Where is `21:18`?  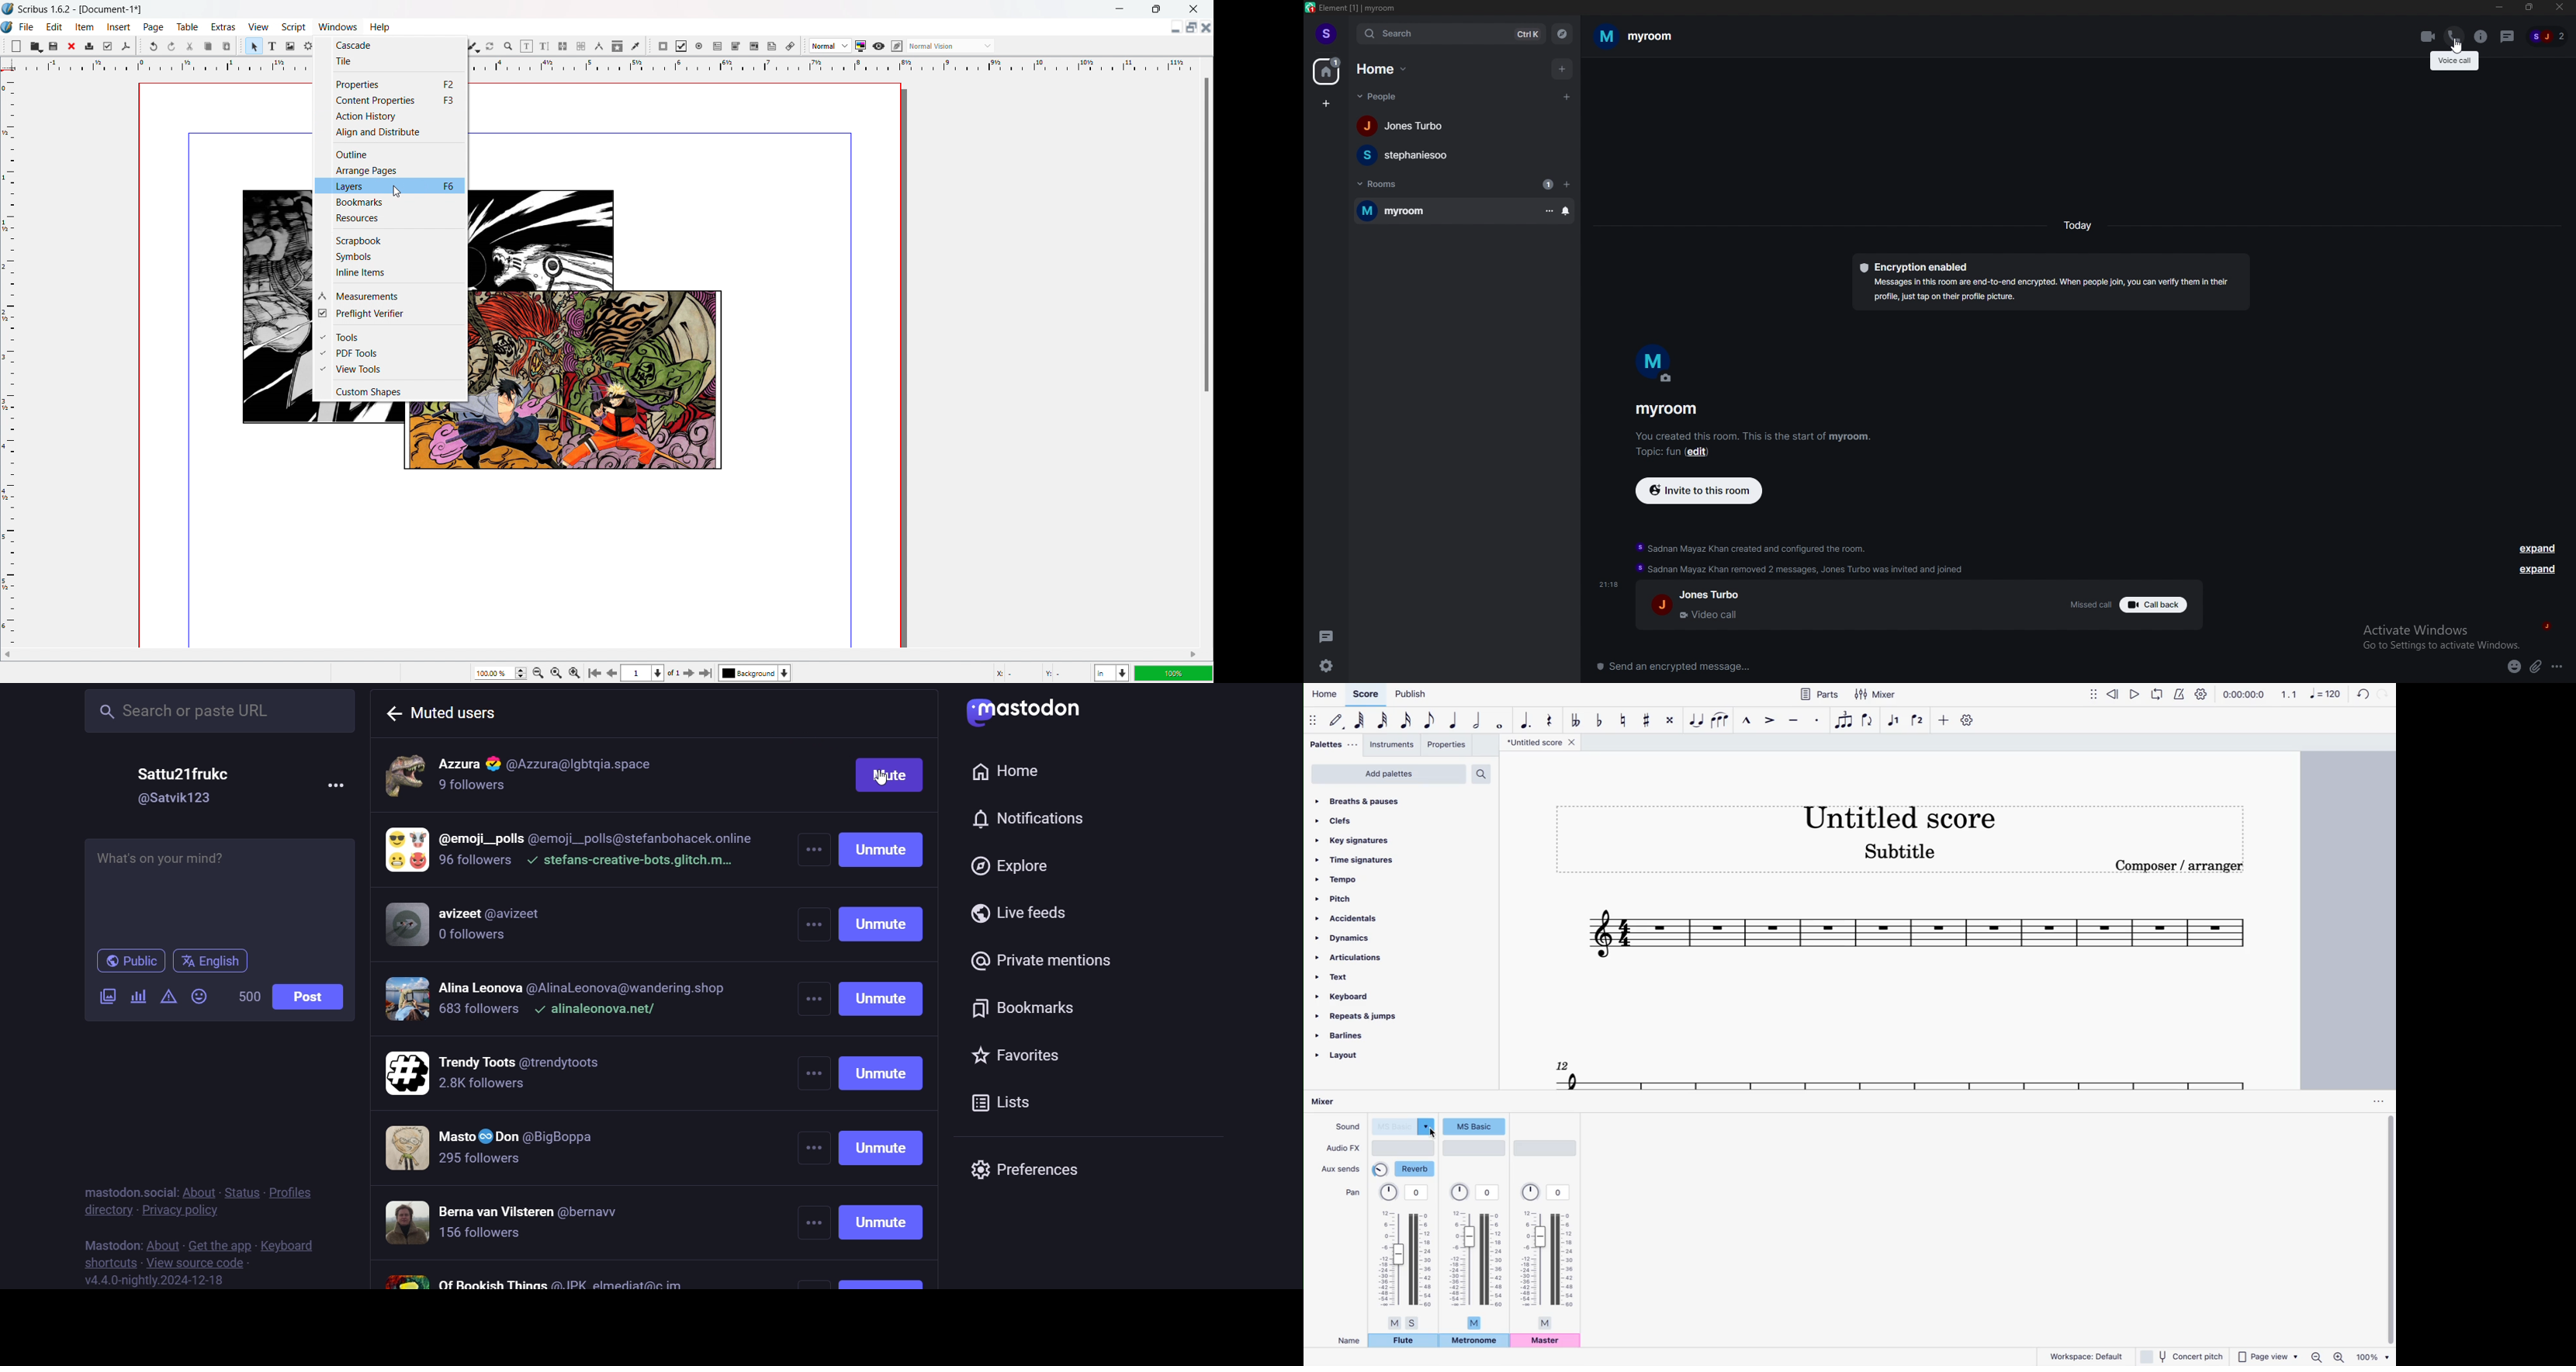 21:18 is located at coordinates (1610, 584).